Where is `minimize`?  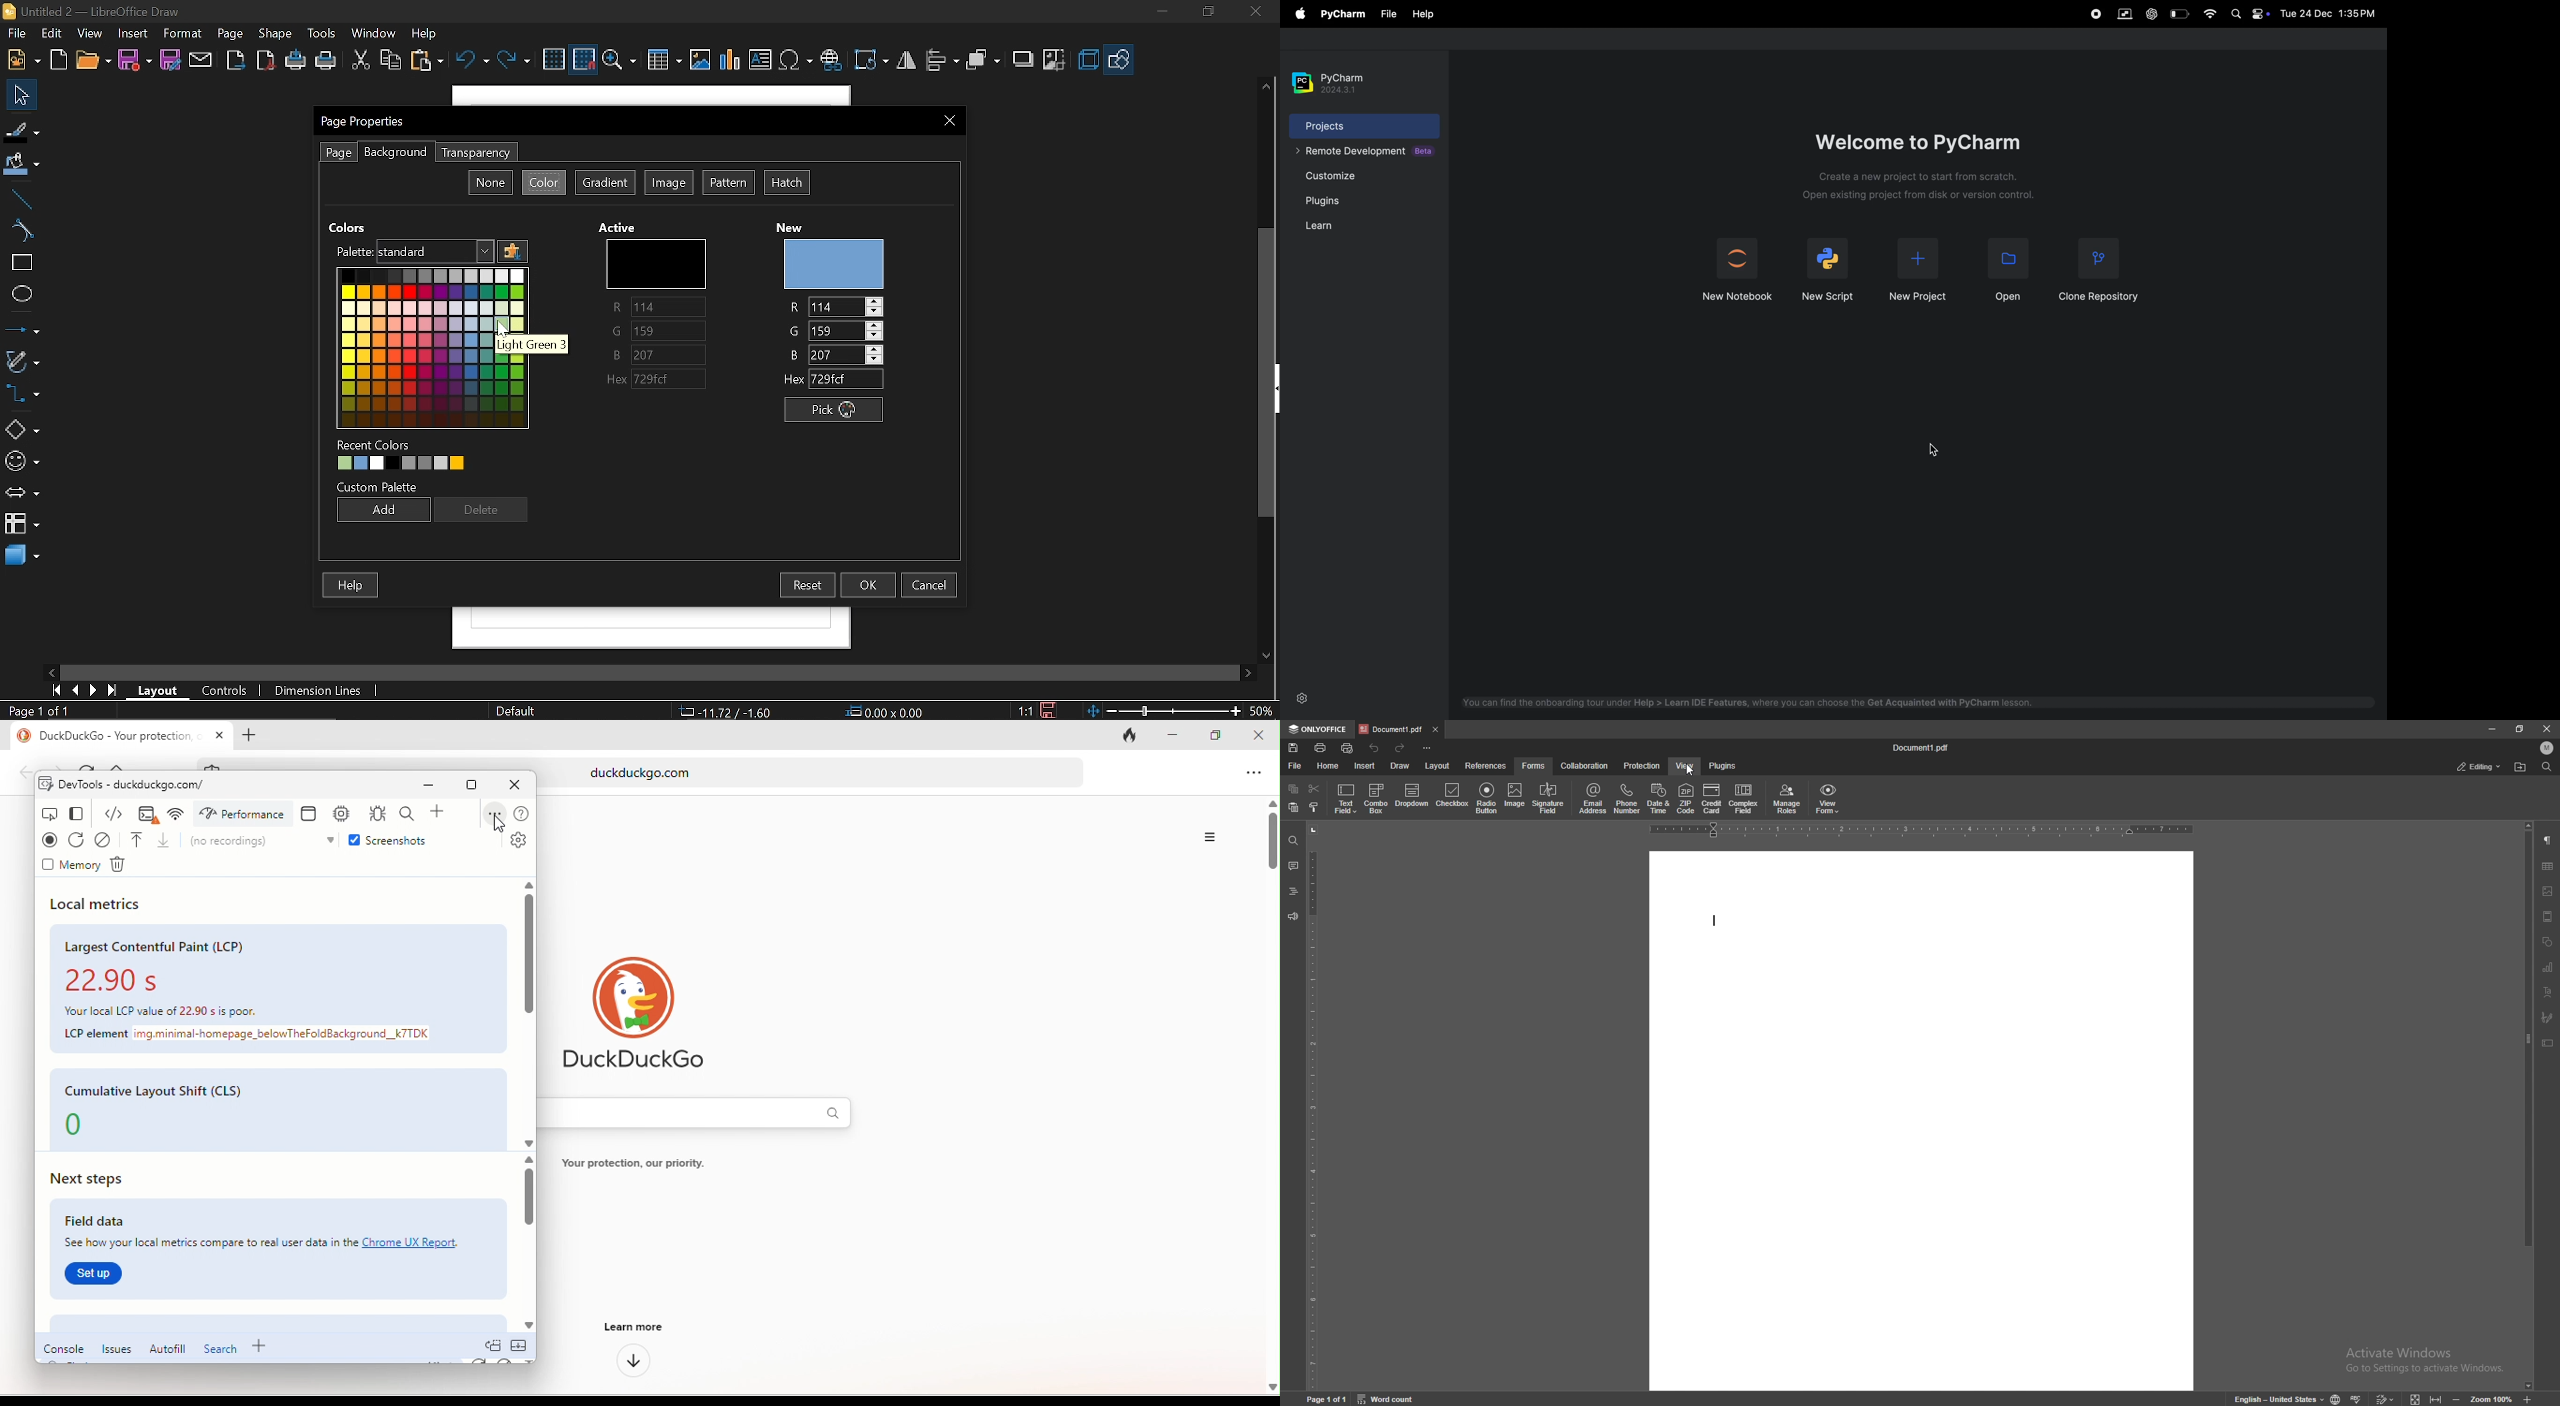 minimize is located at coordinates (2492, 729).